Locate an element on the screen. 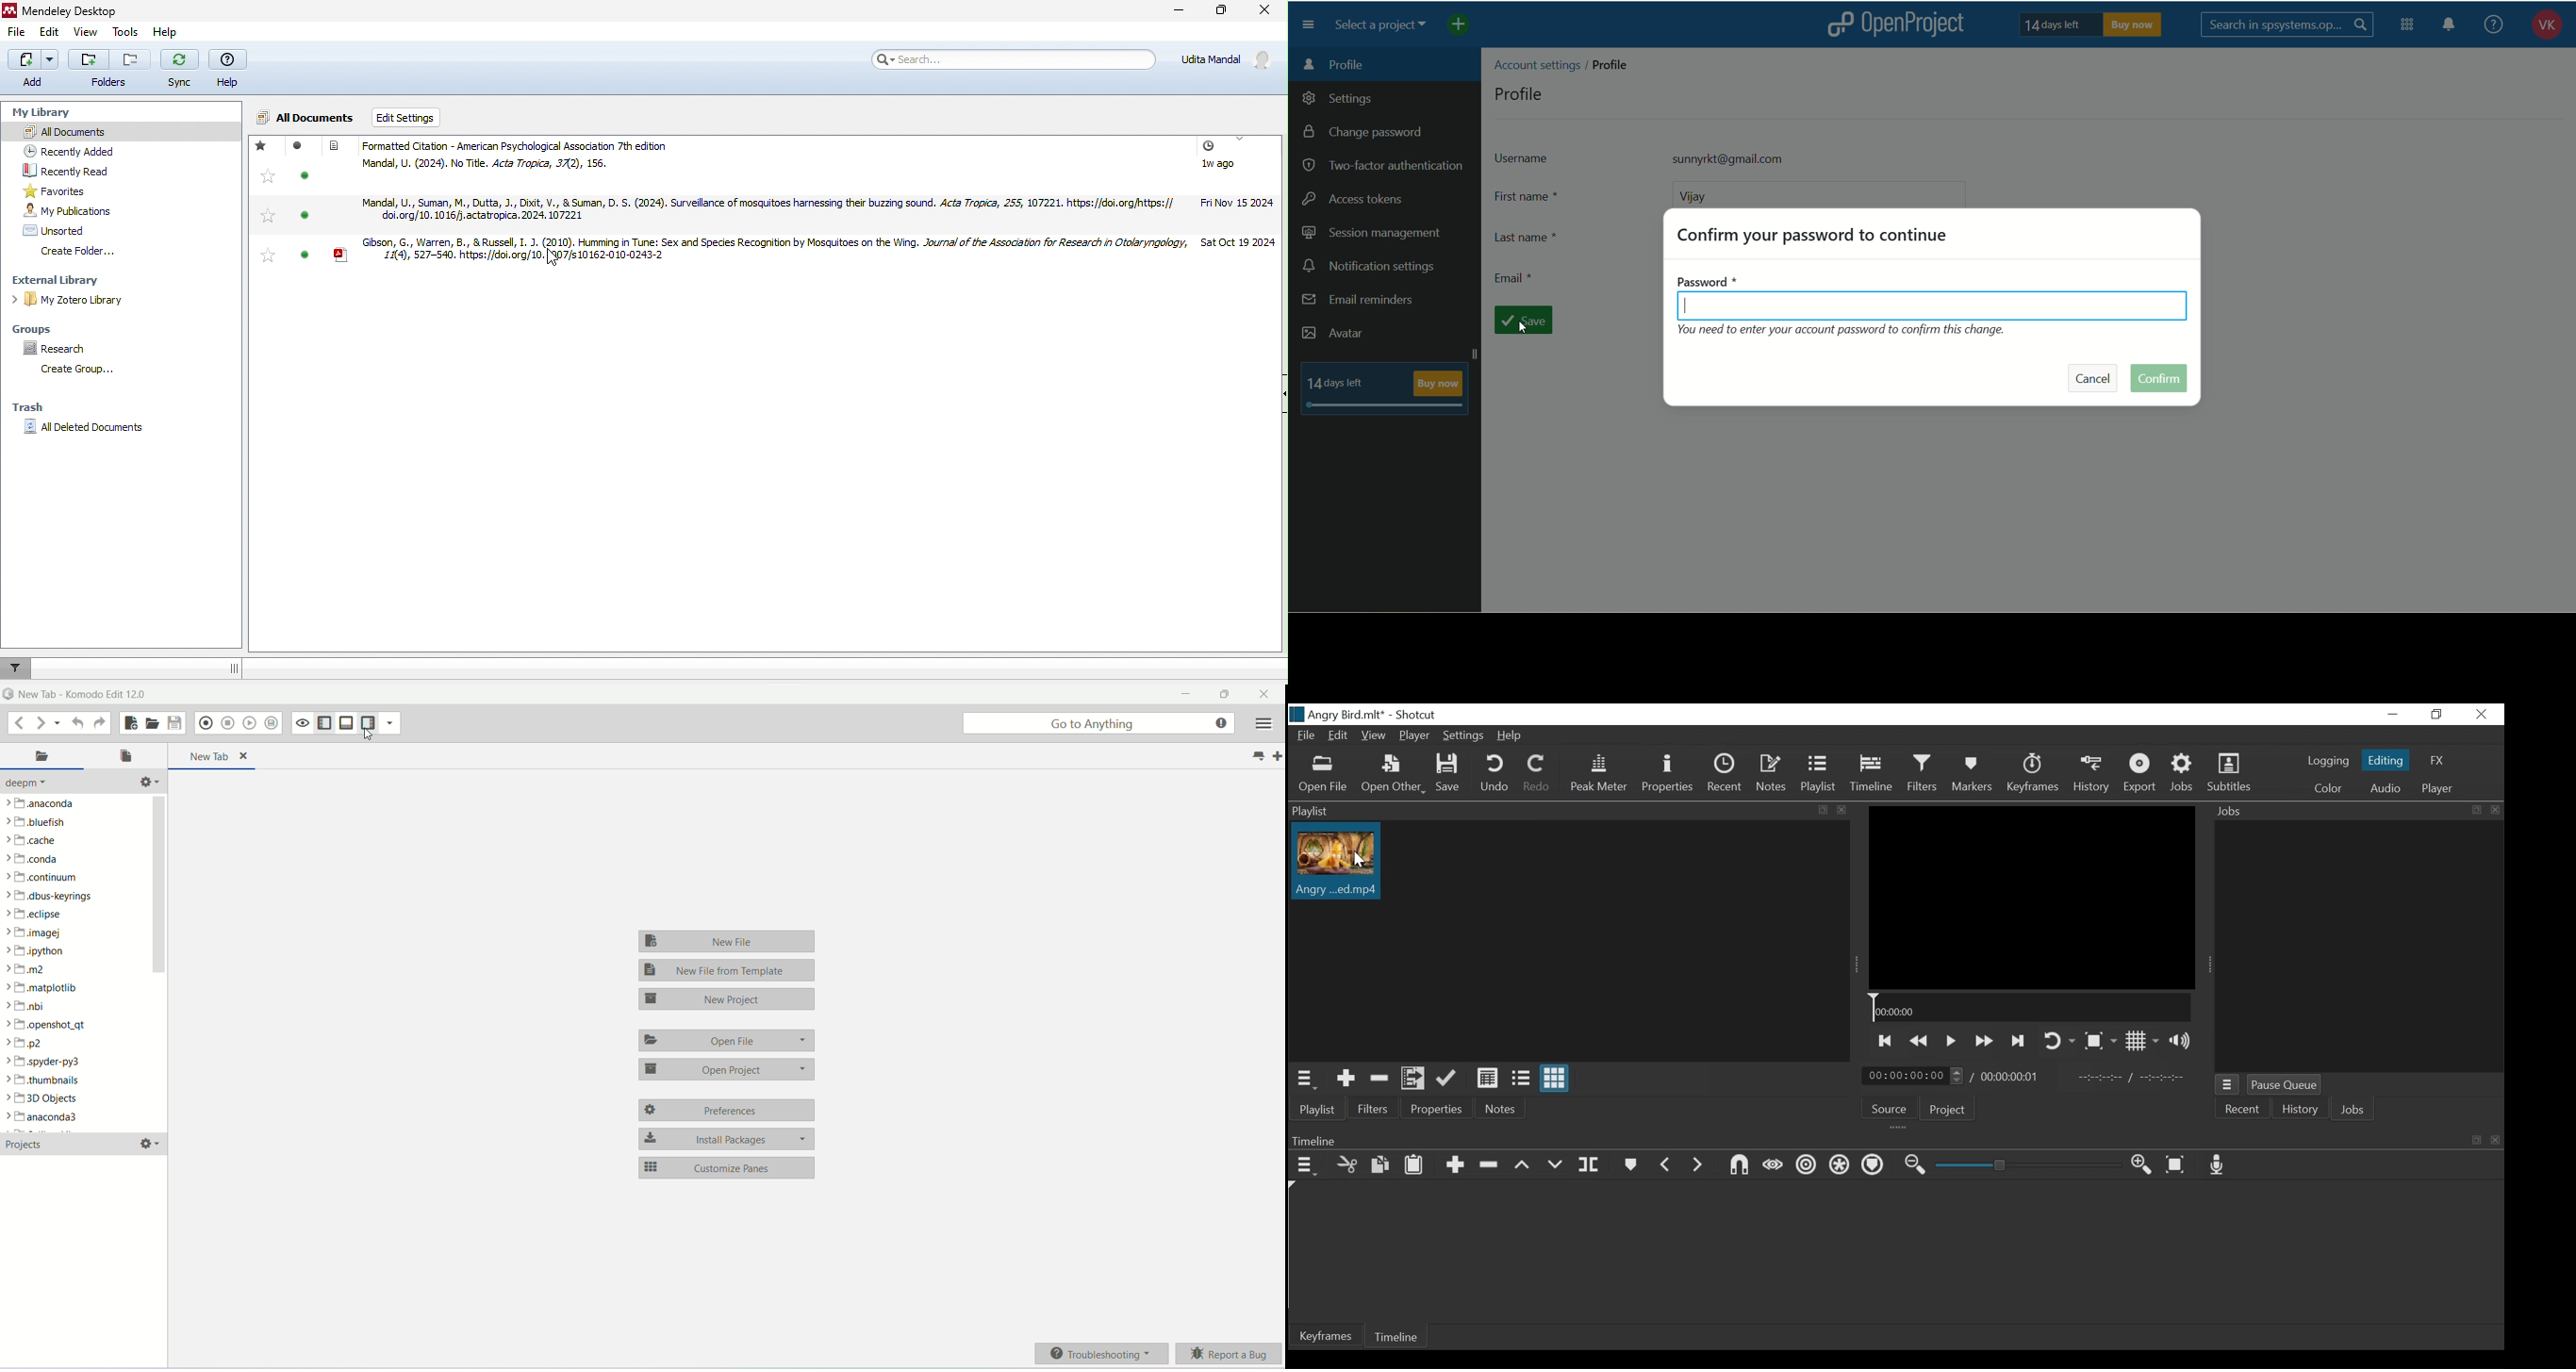  access tokens is located at coordinates (1355, 197).